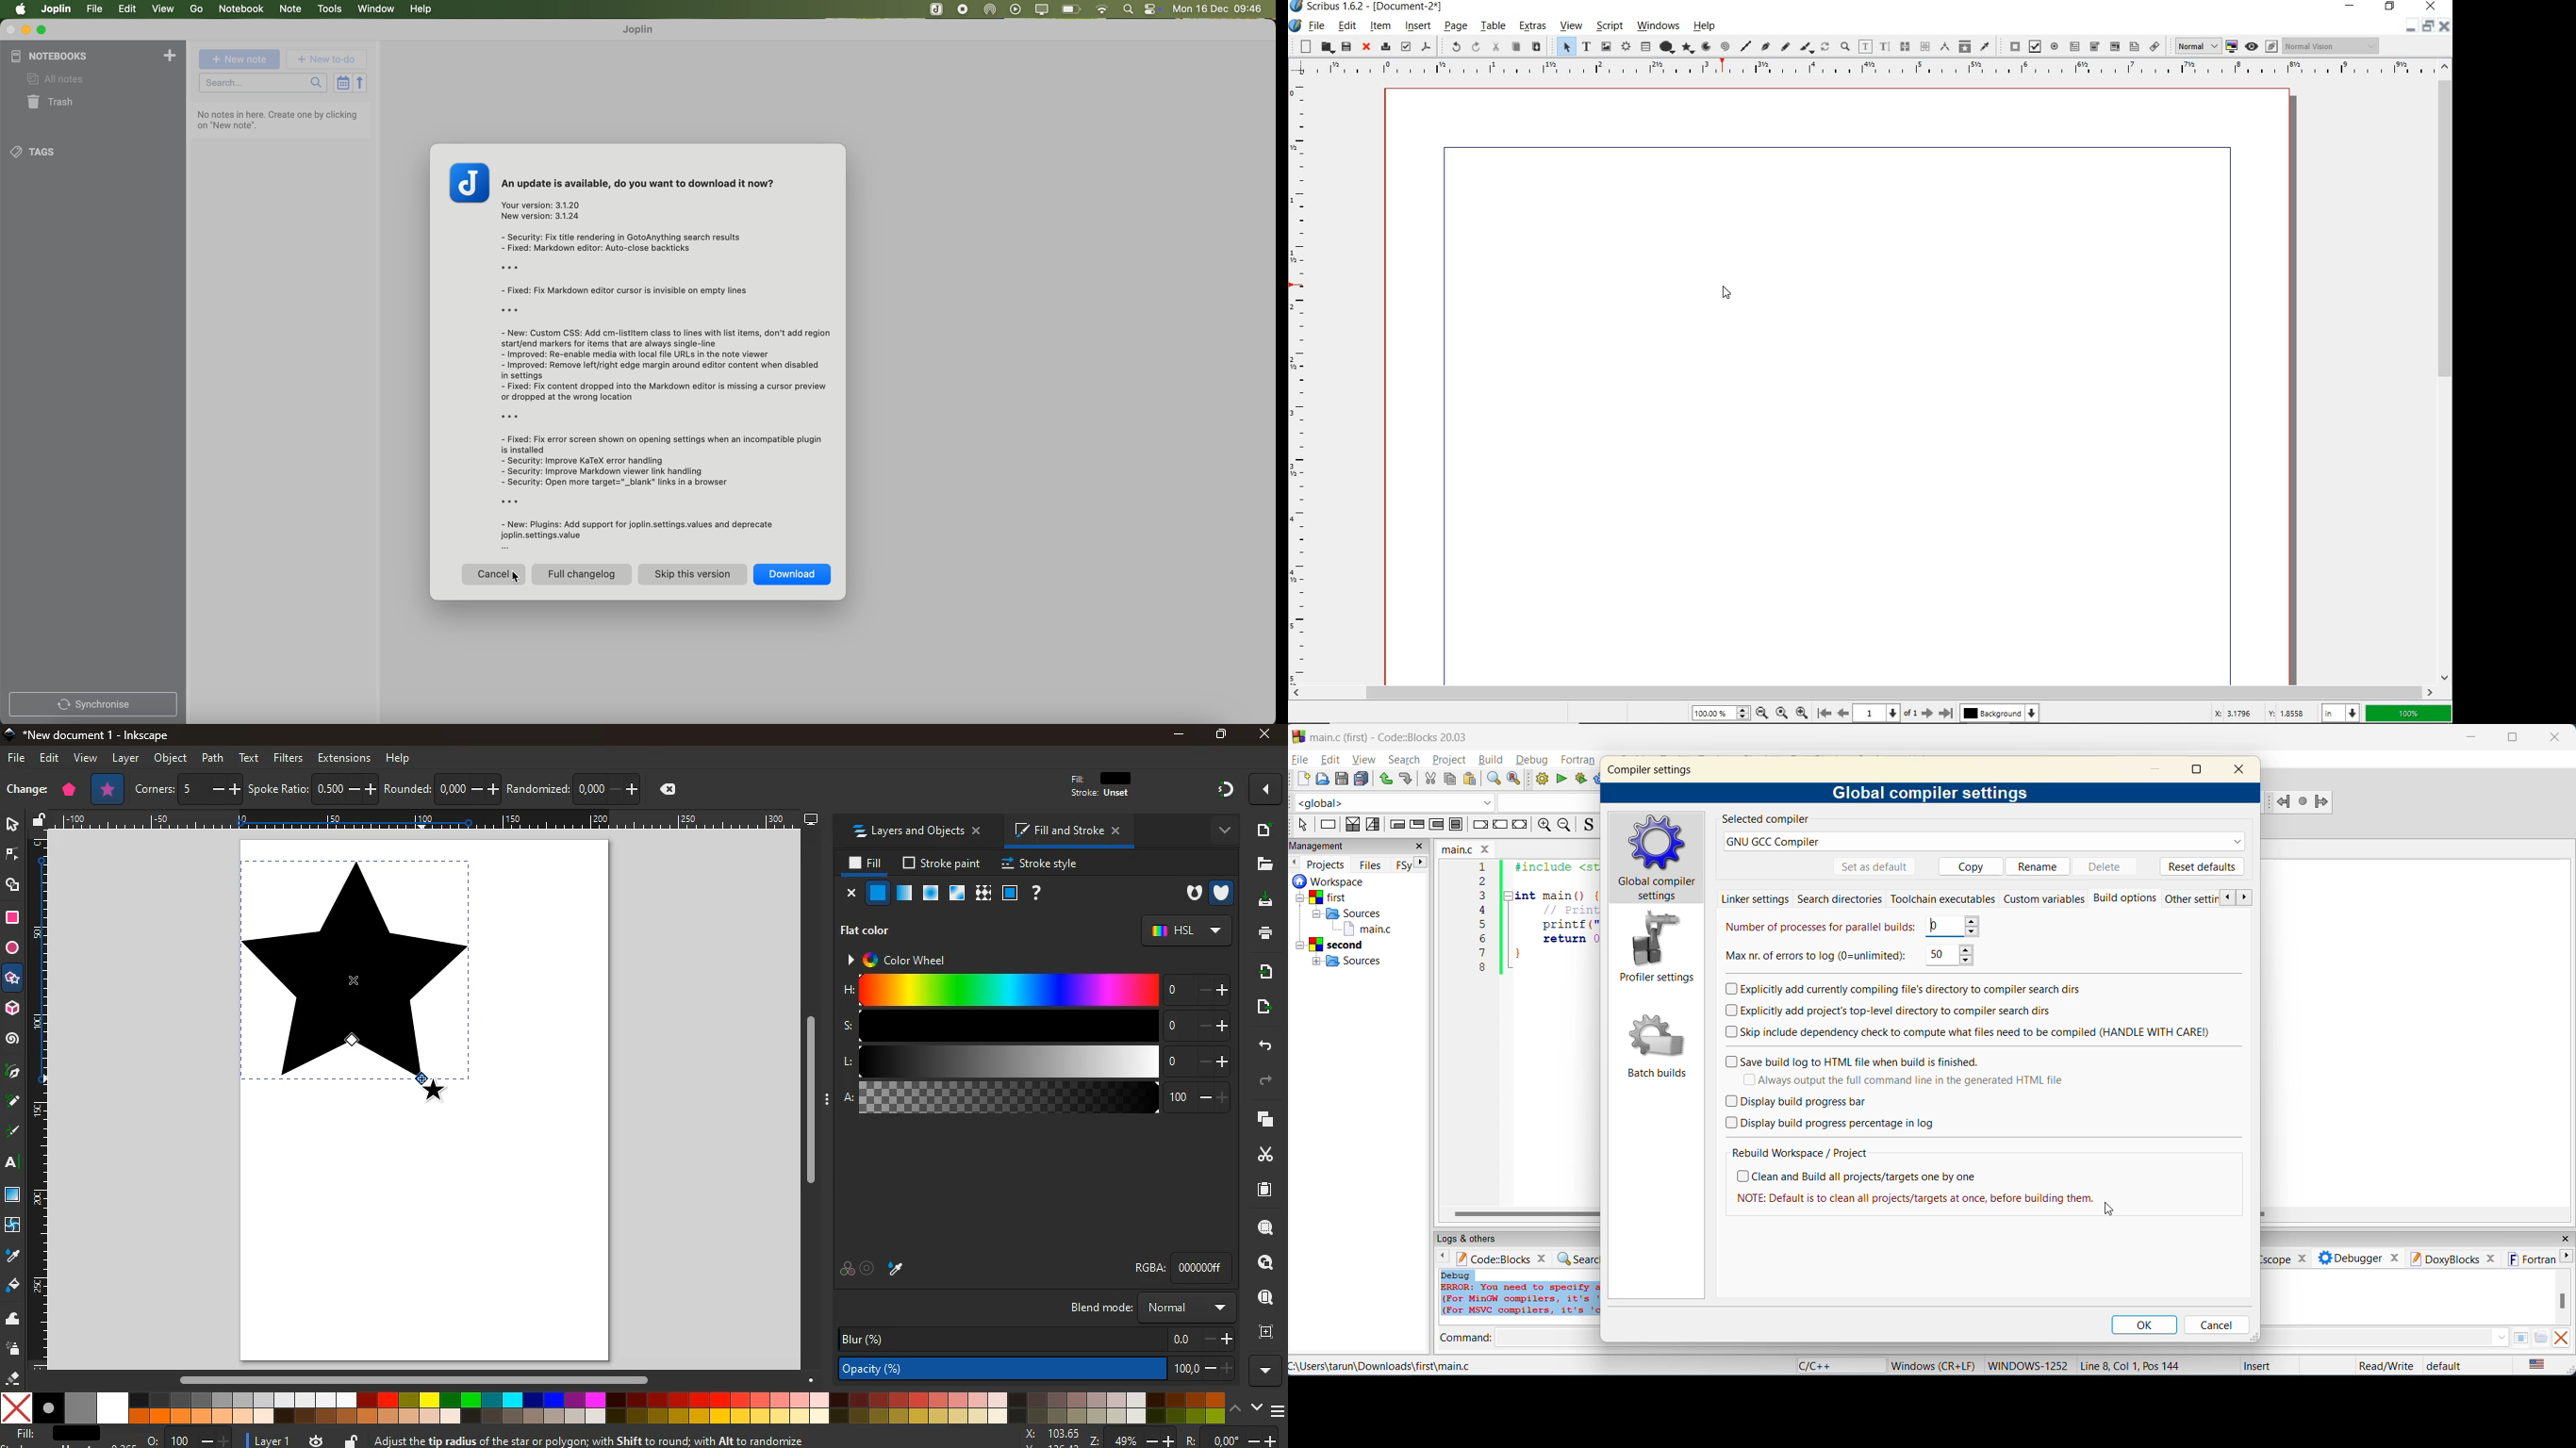 Image resolution: width=2576 pixels, height=1456 pixels. What do you see at coordinates (1223, 893) in the screenshot?
I see `shield` at bounding box center [1223, 893].